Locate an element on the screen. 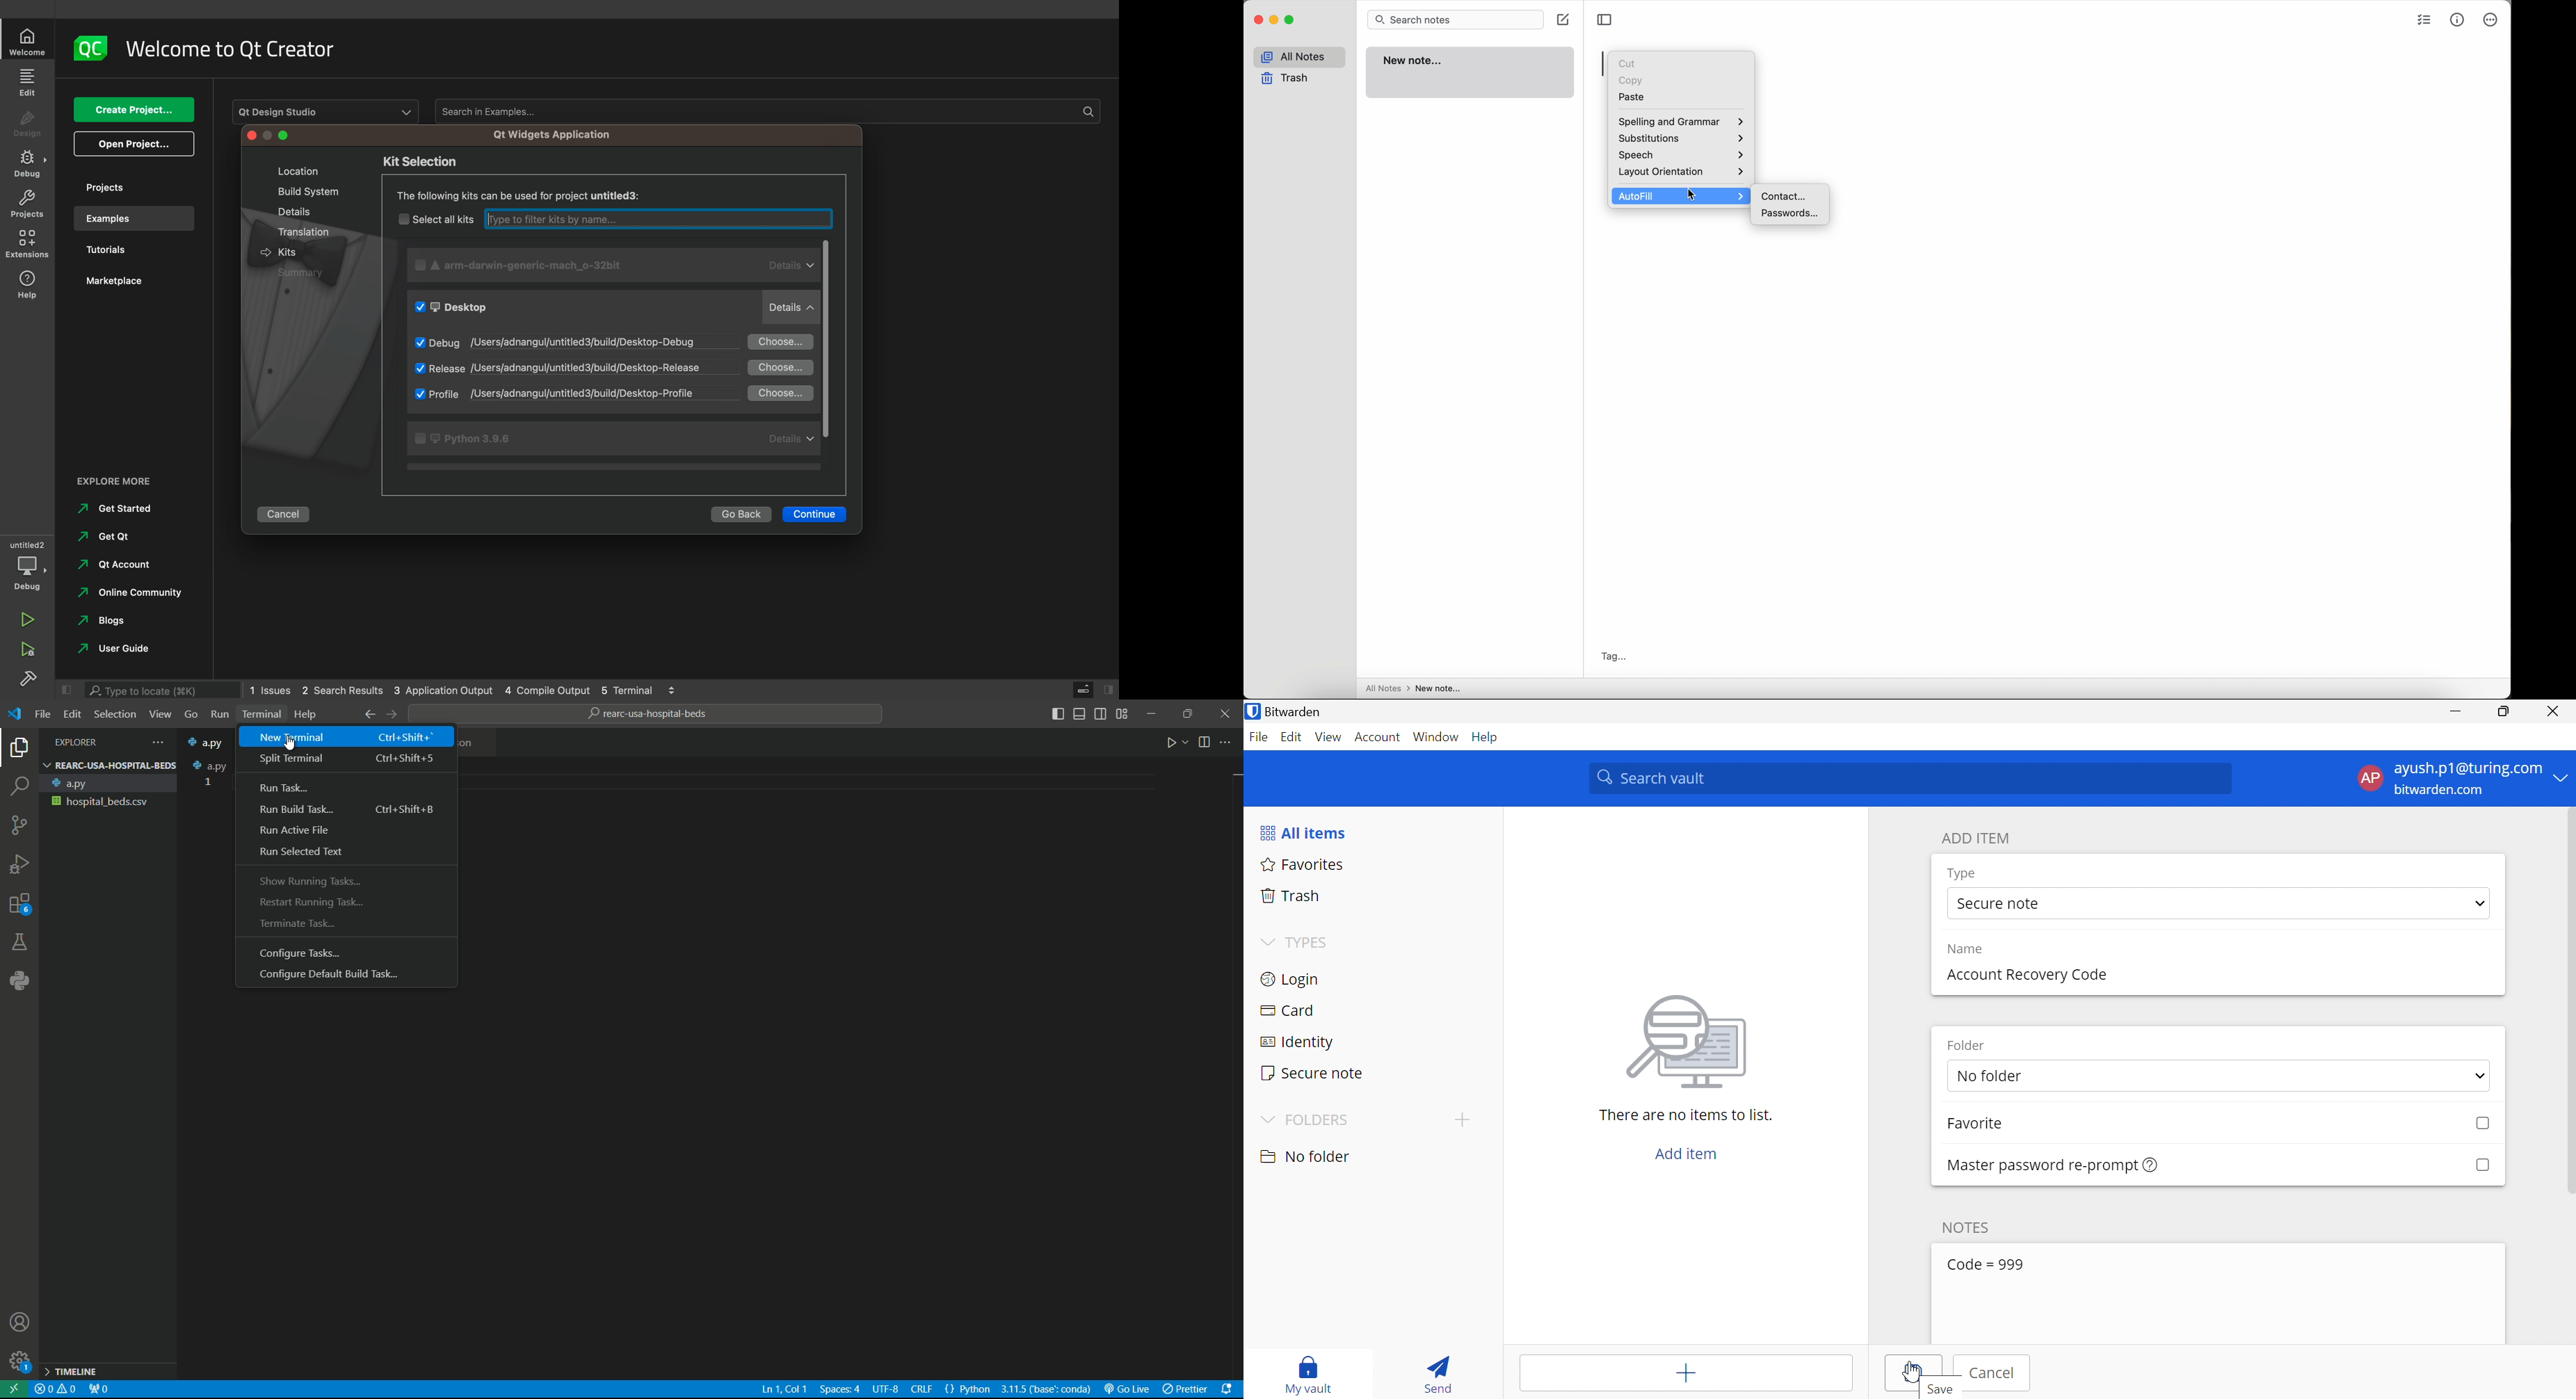 This screenshot has height=1400, width=2576. go live extension is located at coordinates (1128, 1390).